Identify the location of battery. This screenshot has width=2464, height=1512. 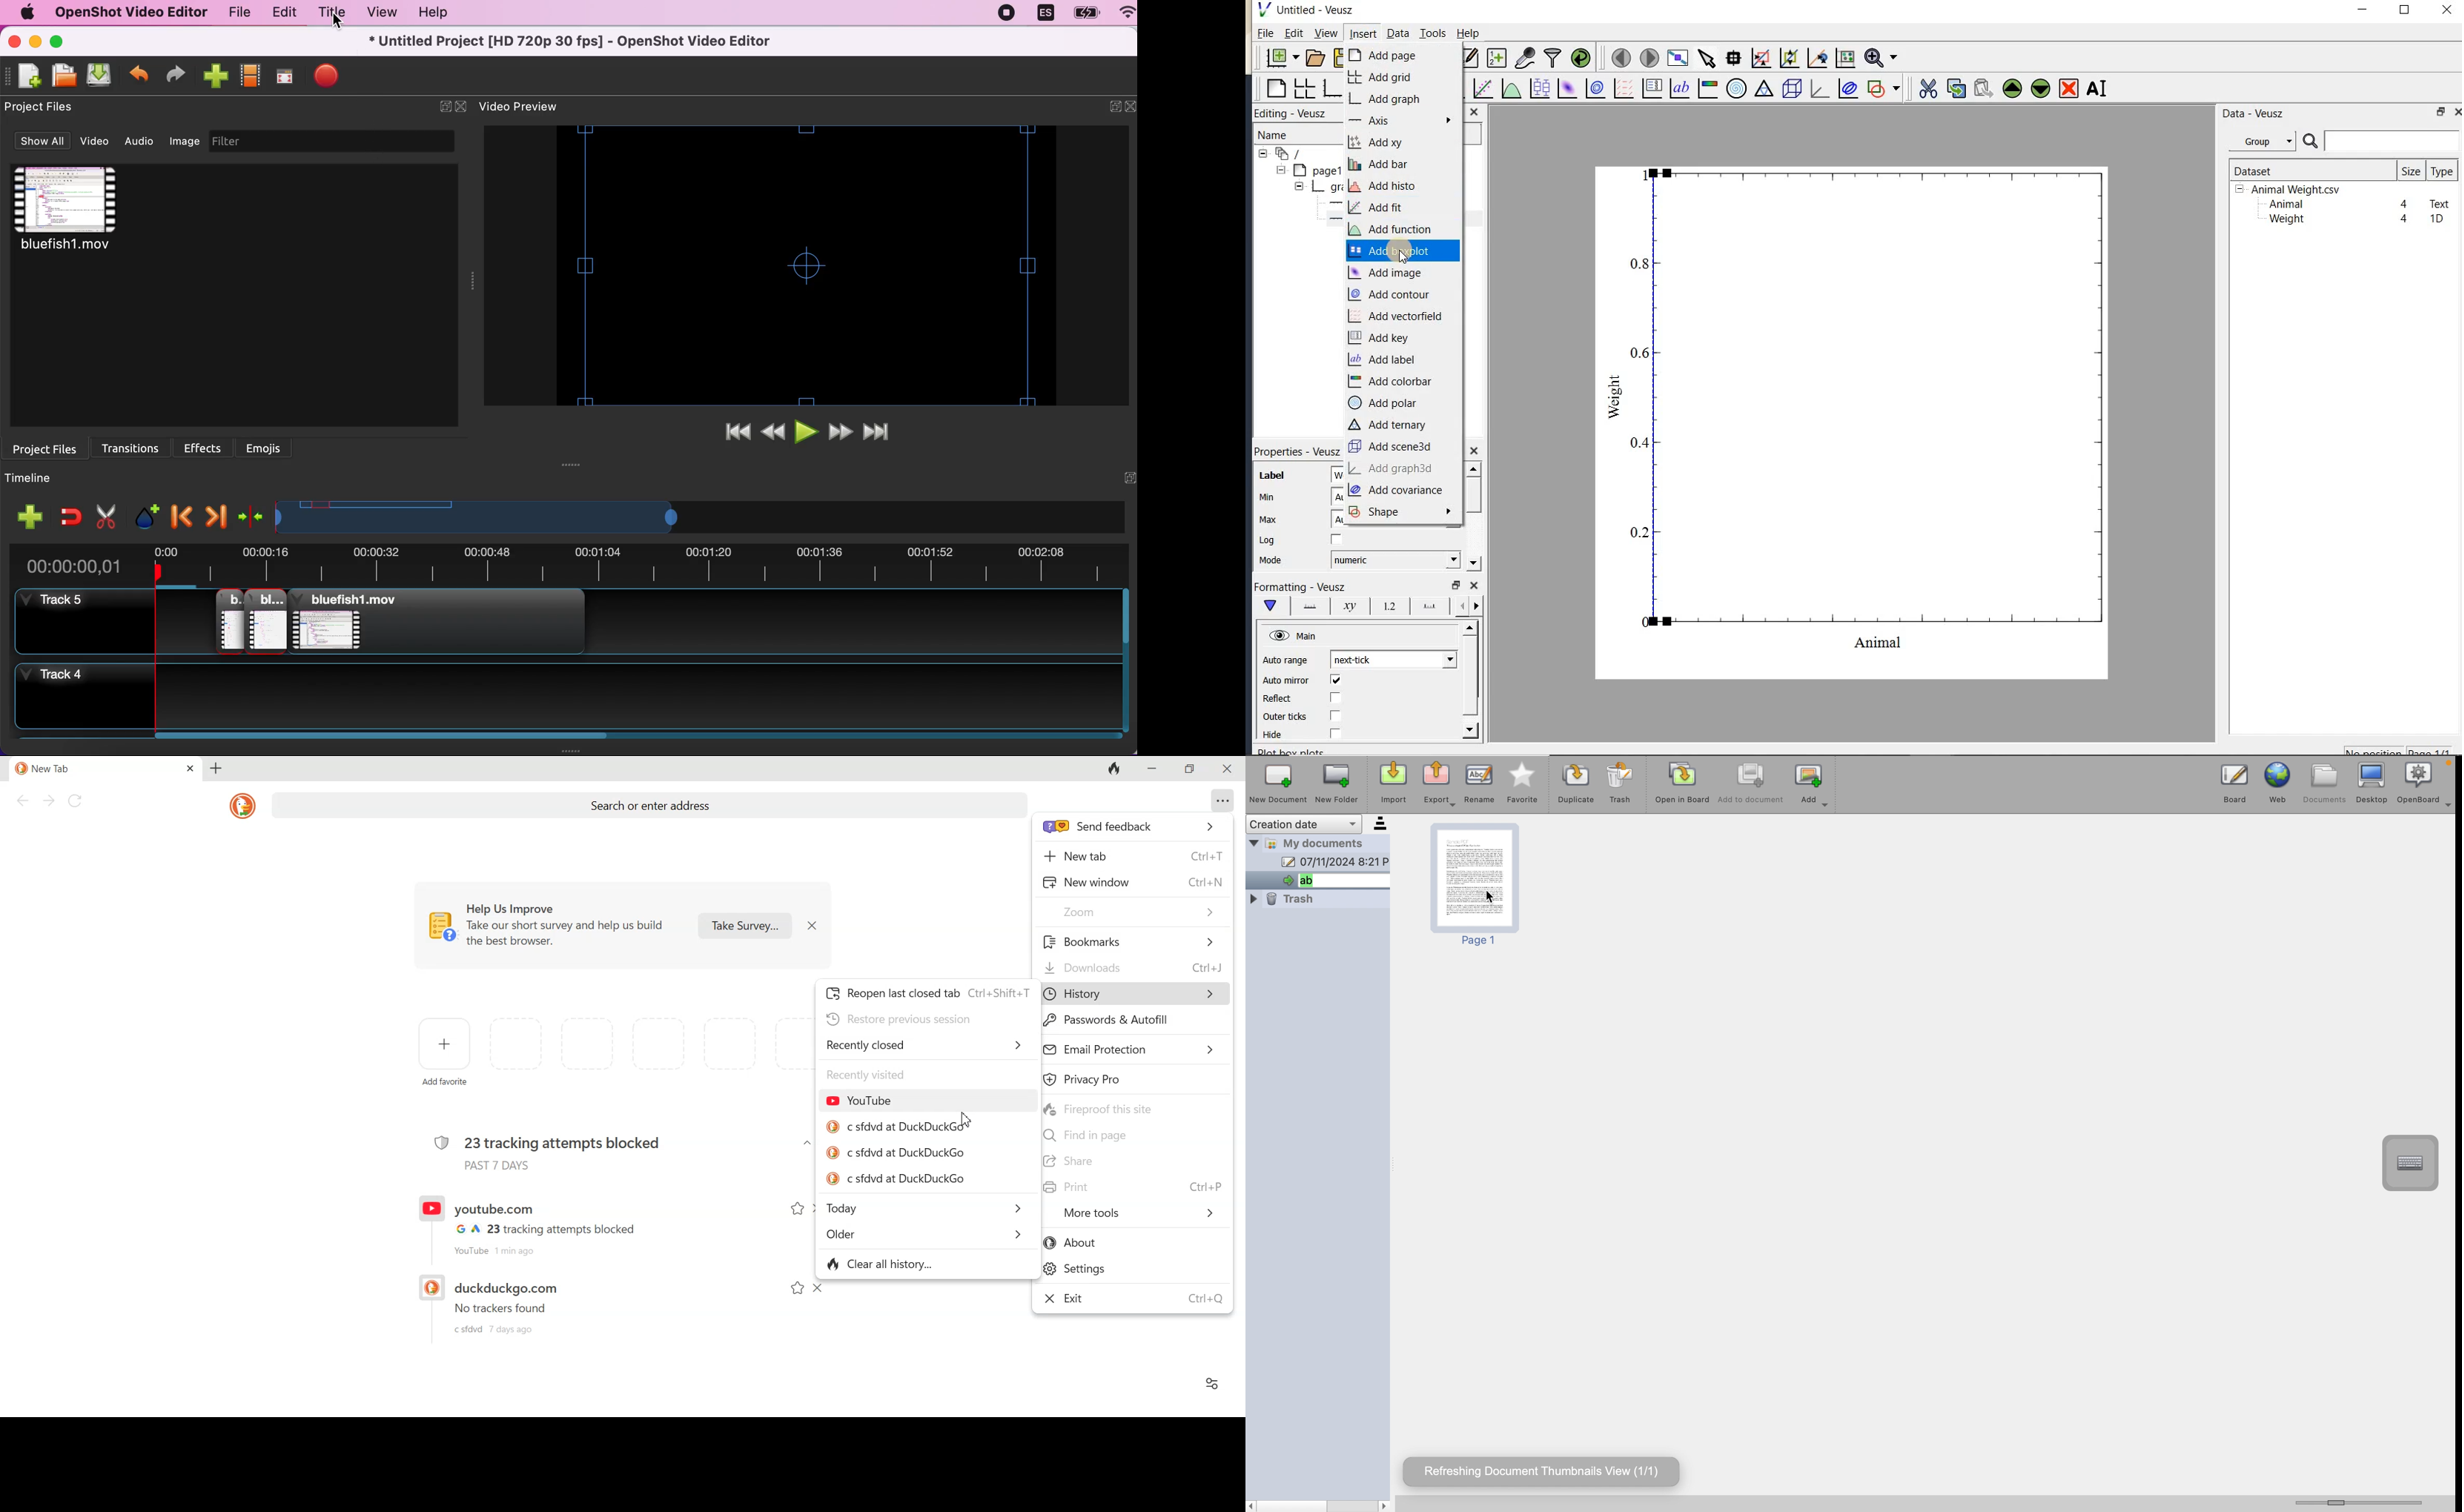
(1083, 13).